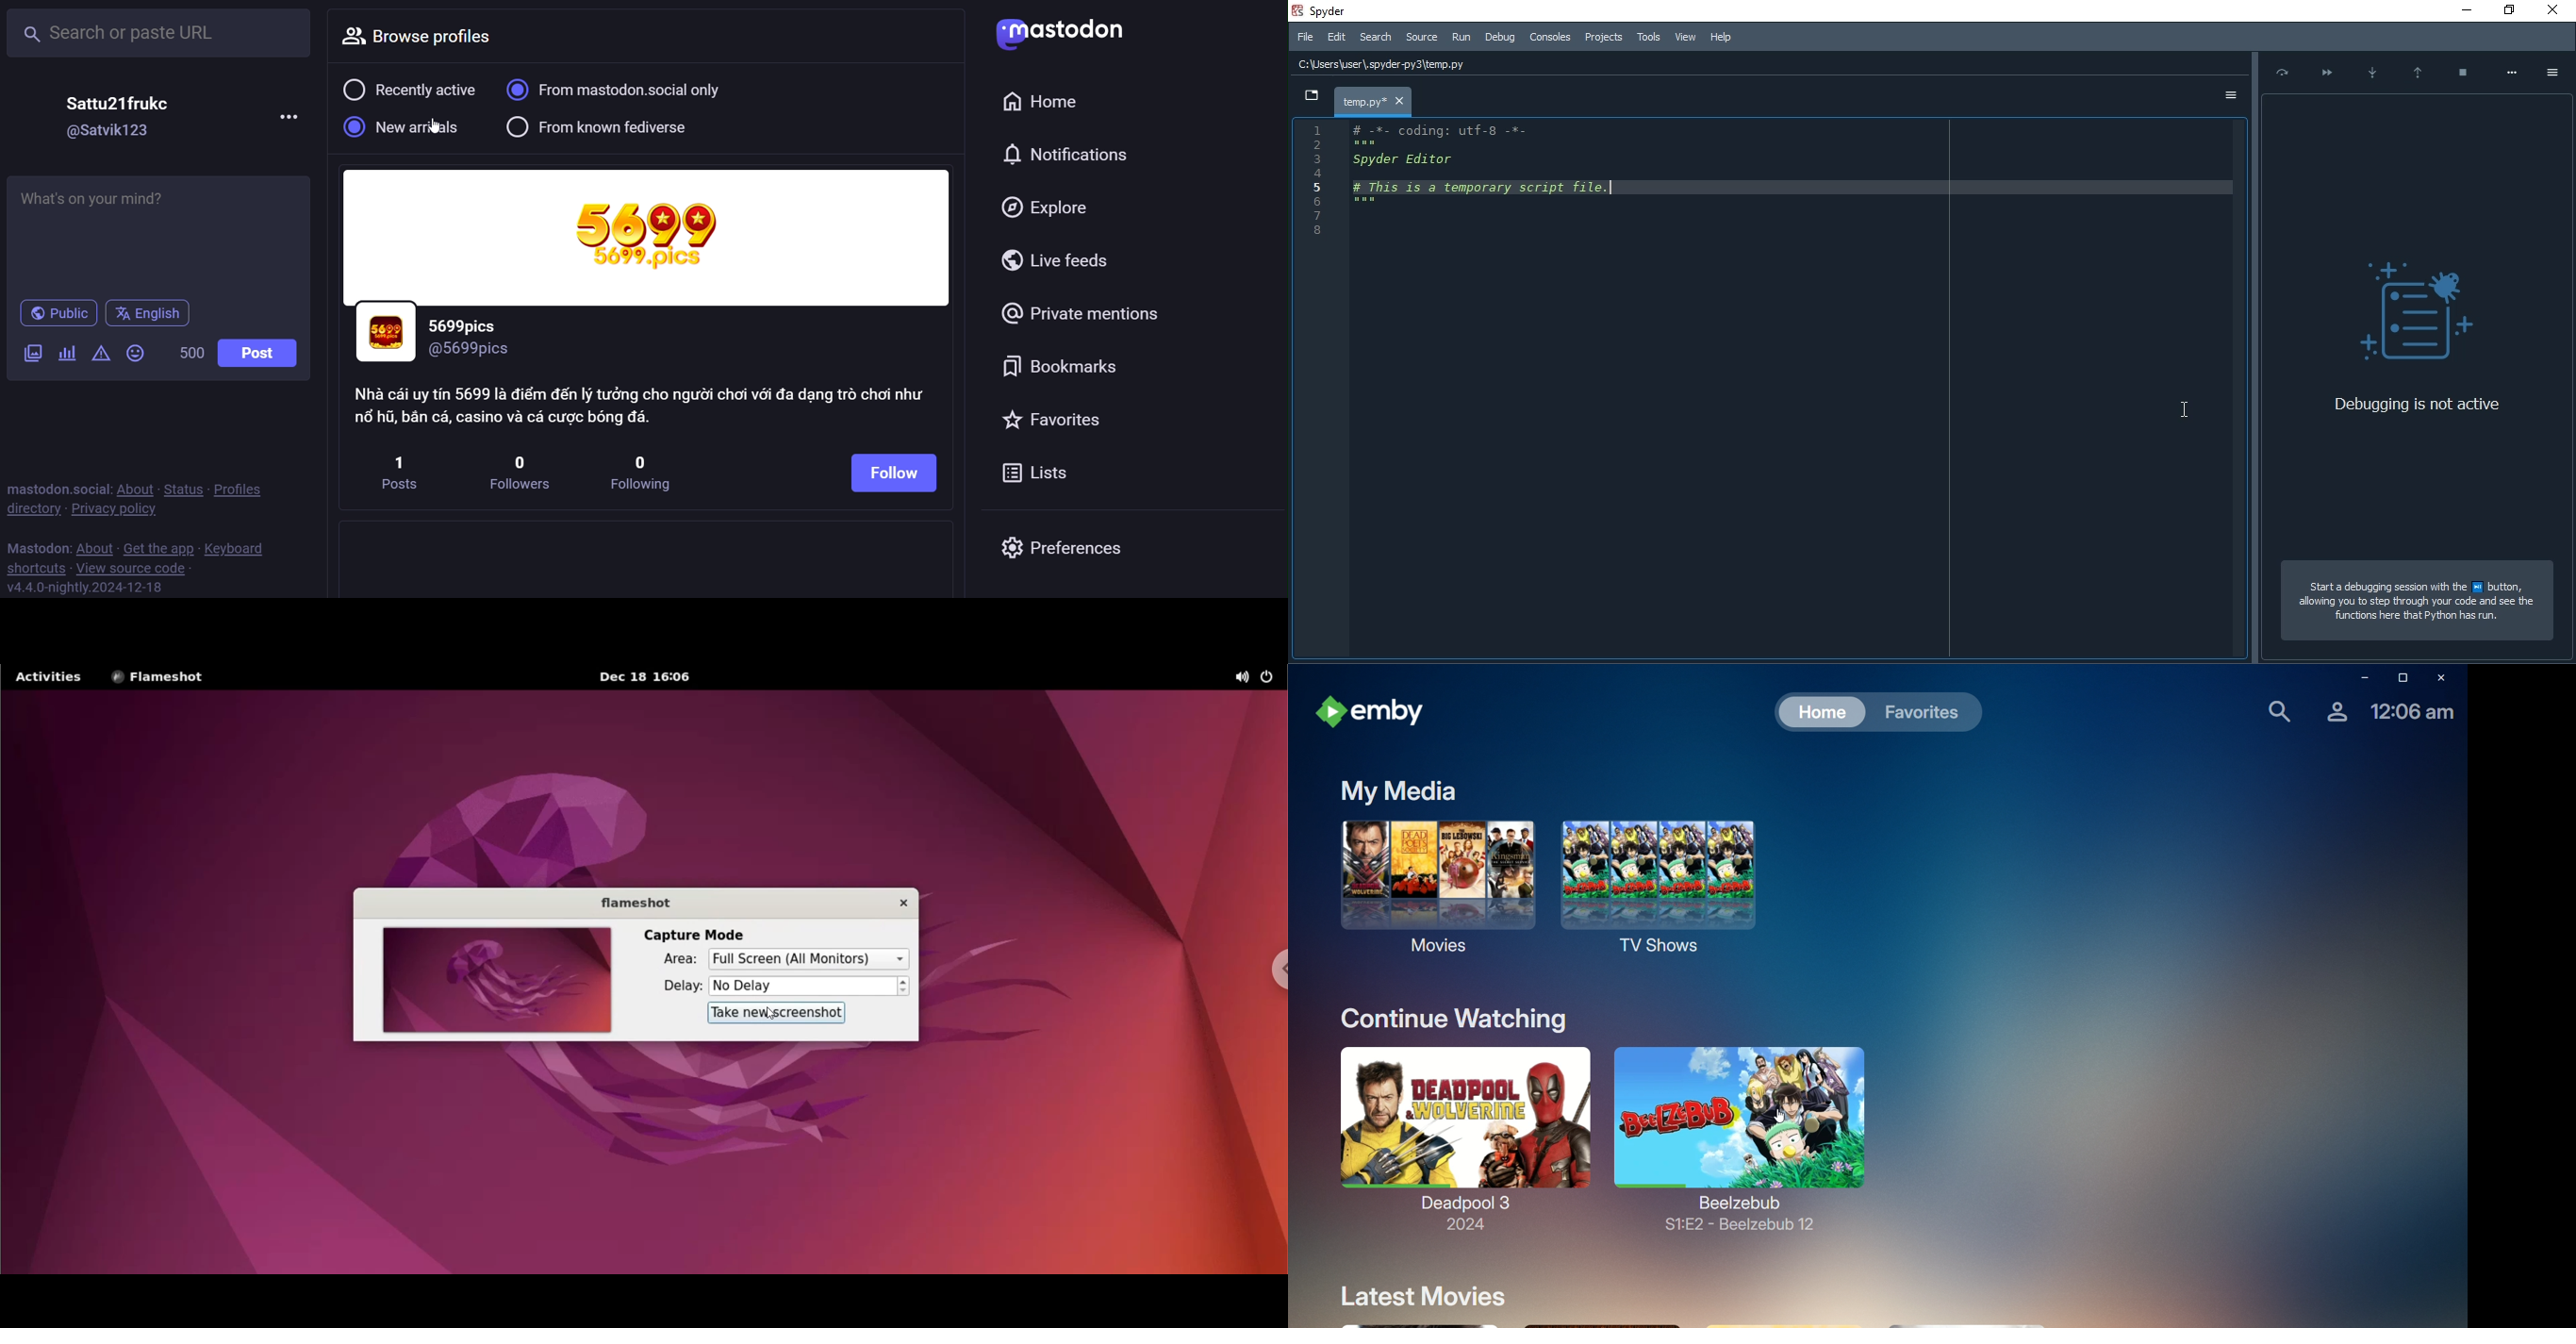 This screenshot has height=1344, width=2576. Describe the element at coordinates (1511, 170) in the screenshot. I see `# -%- coding: utT-8@ -%-
Spyder Editor
# This is a temporary script file.|` at that location.